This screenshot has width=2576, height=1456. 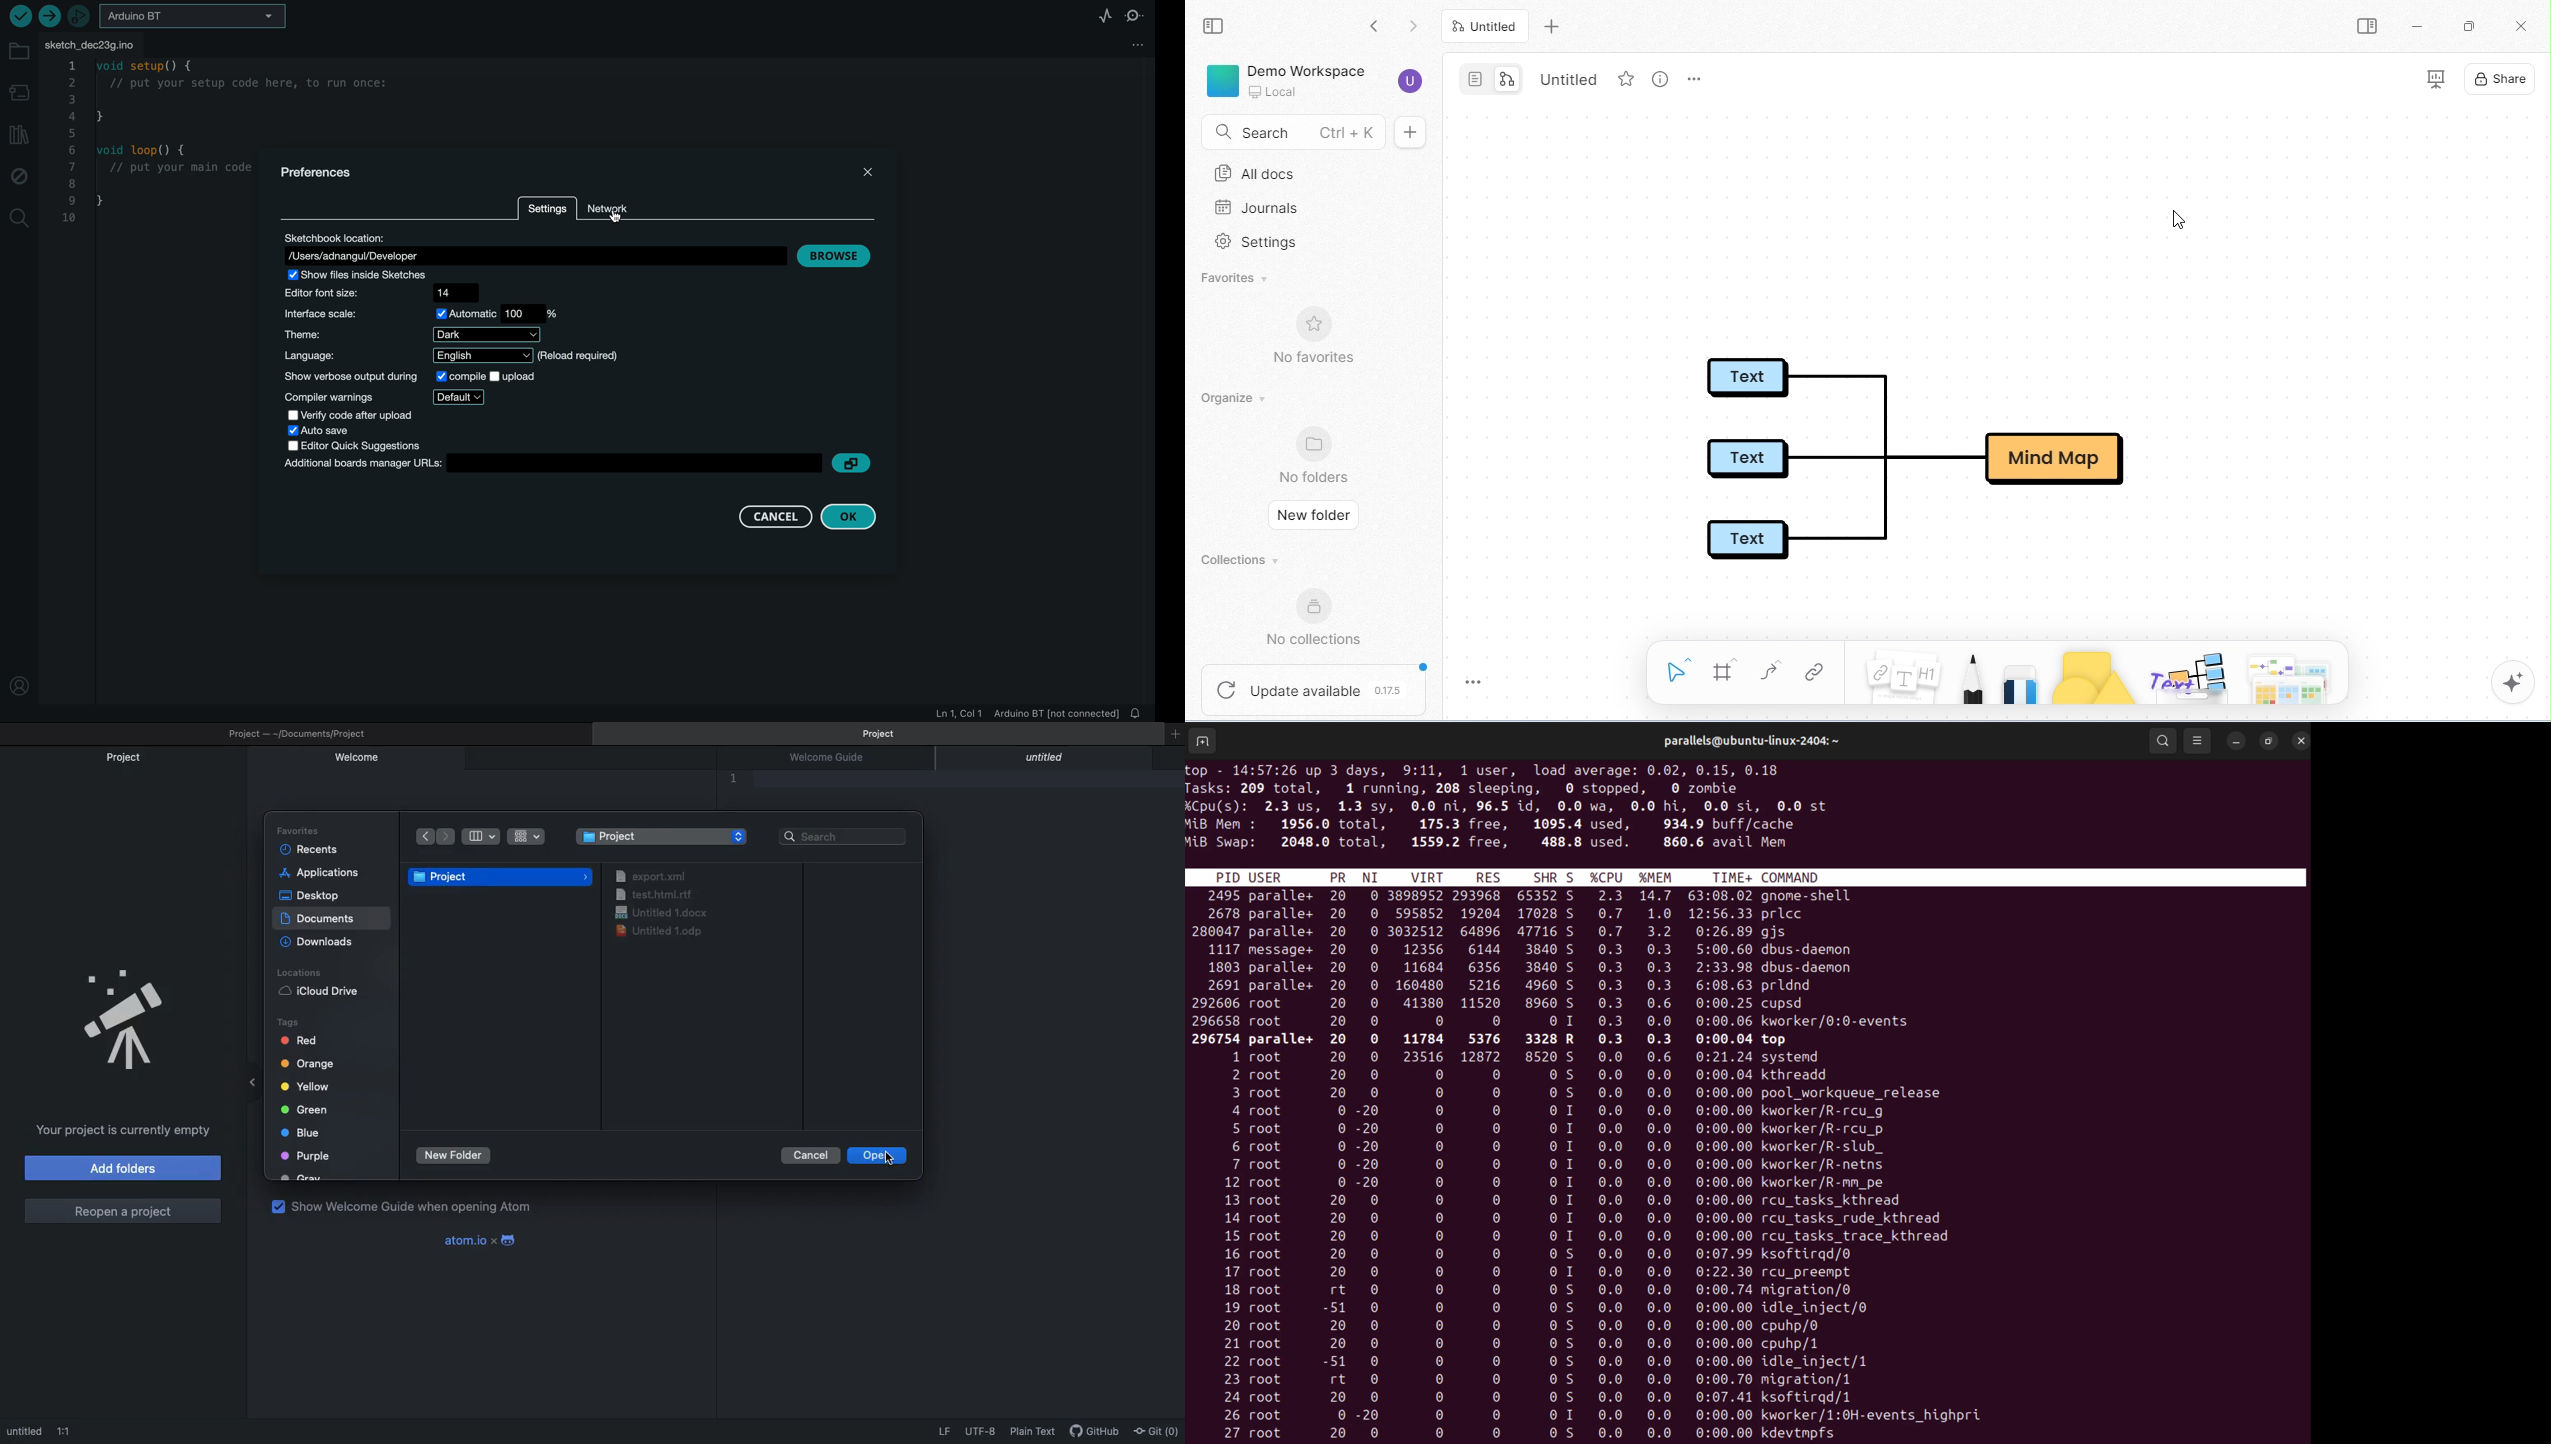 I want to click on journal, so click(x=1256, y=209).